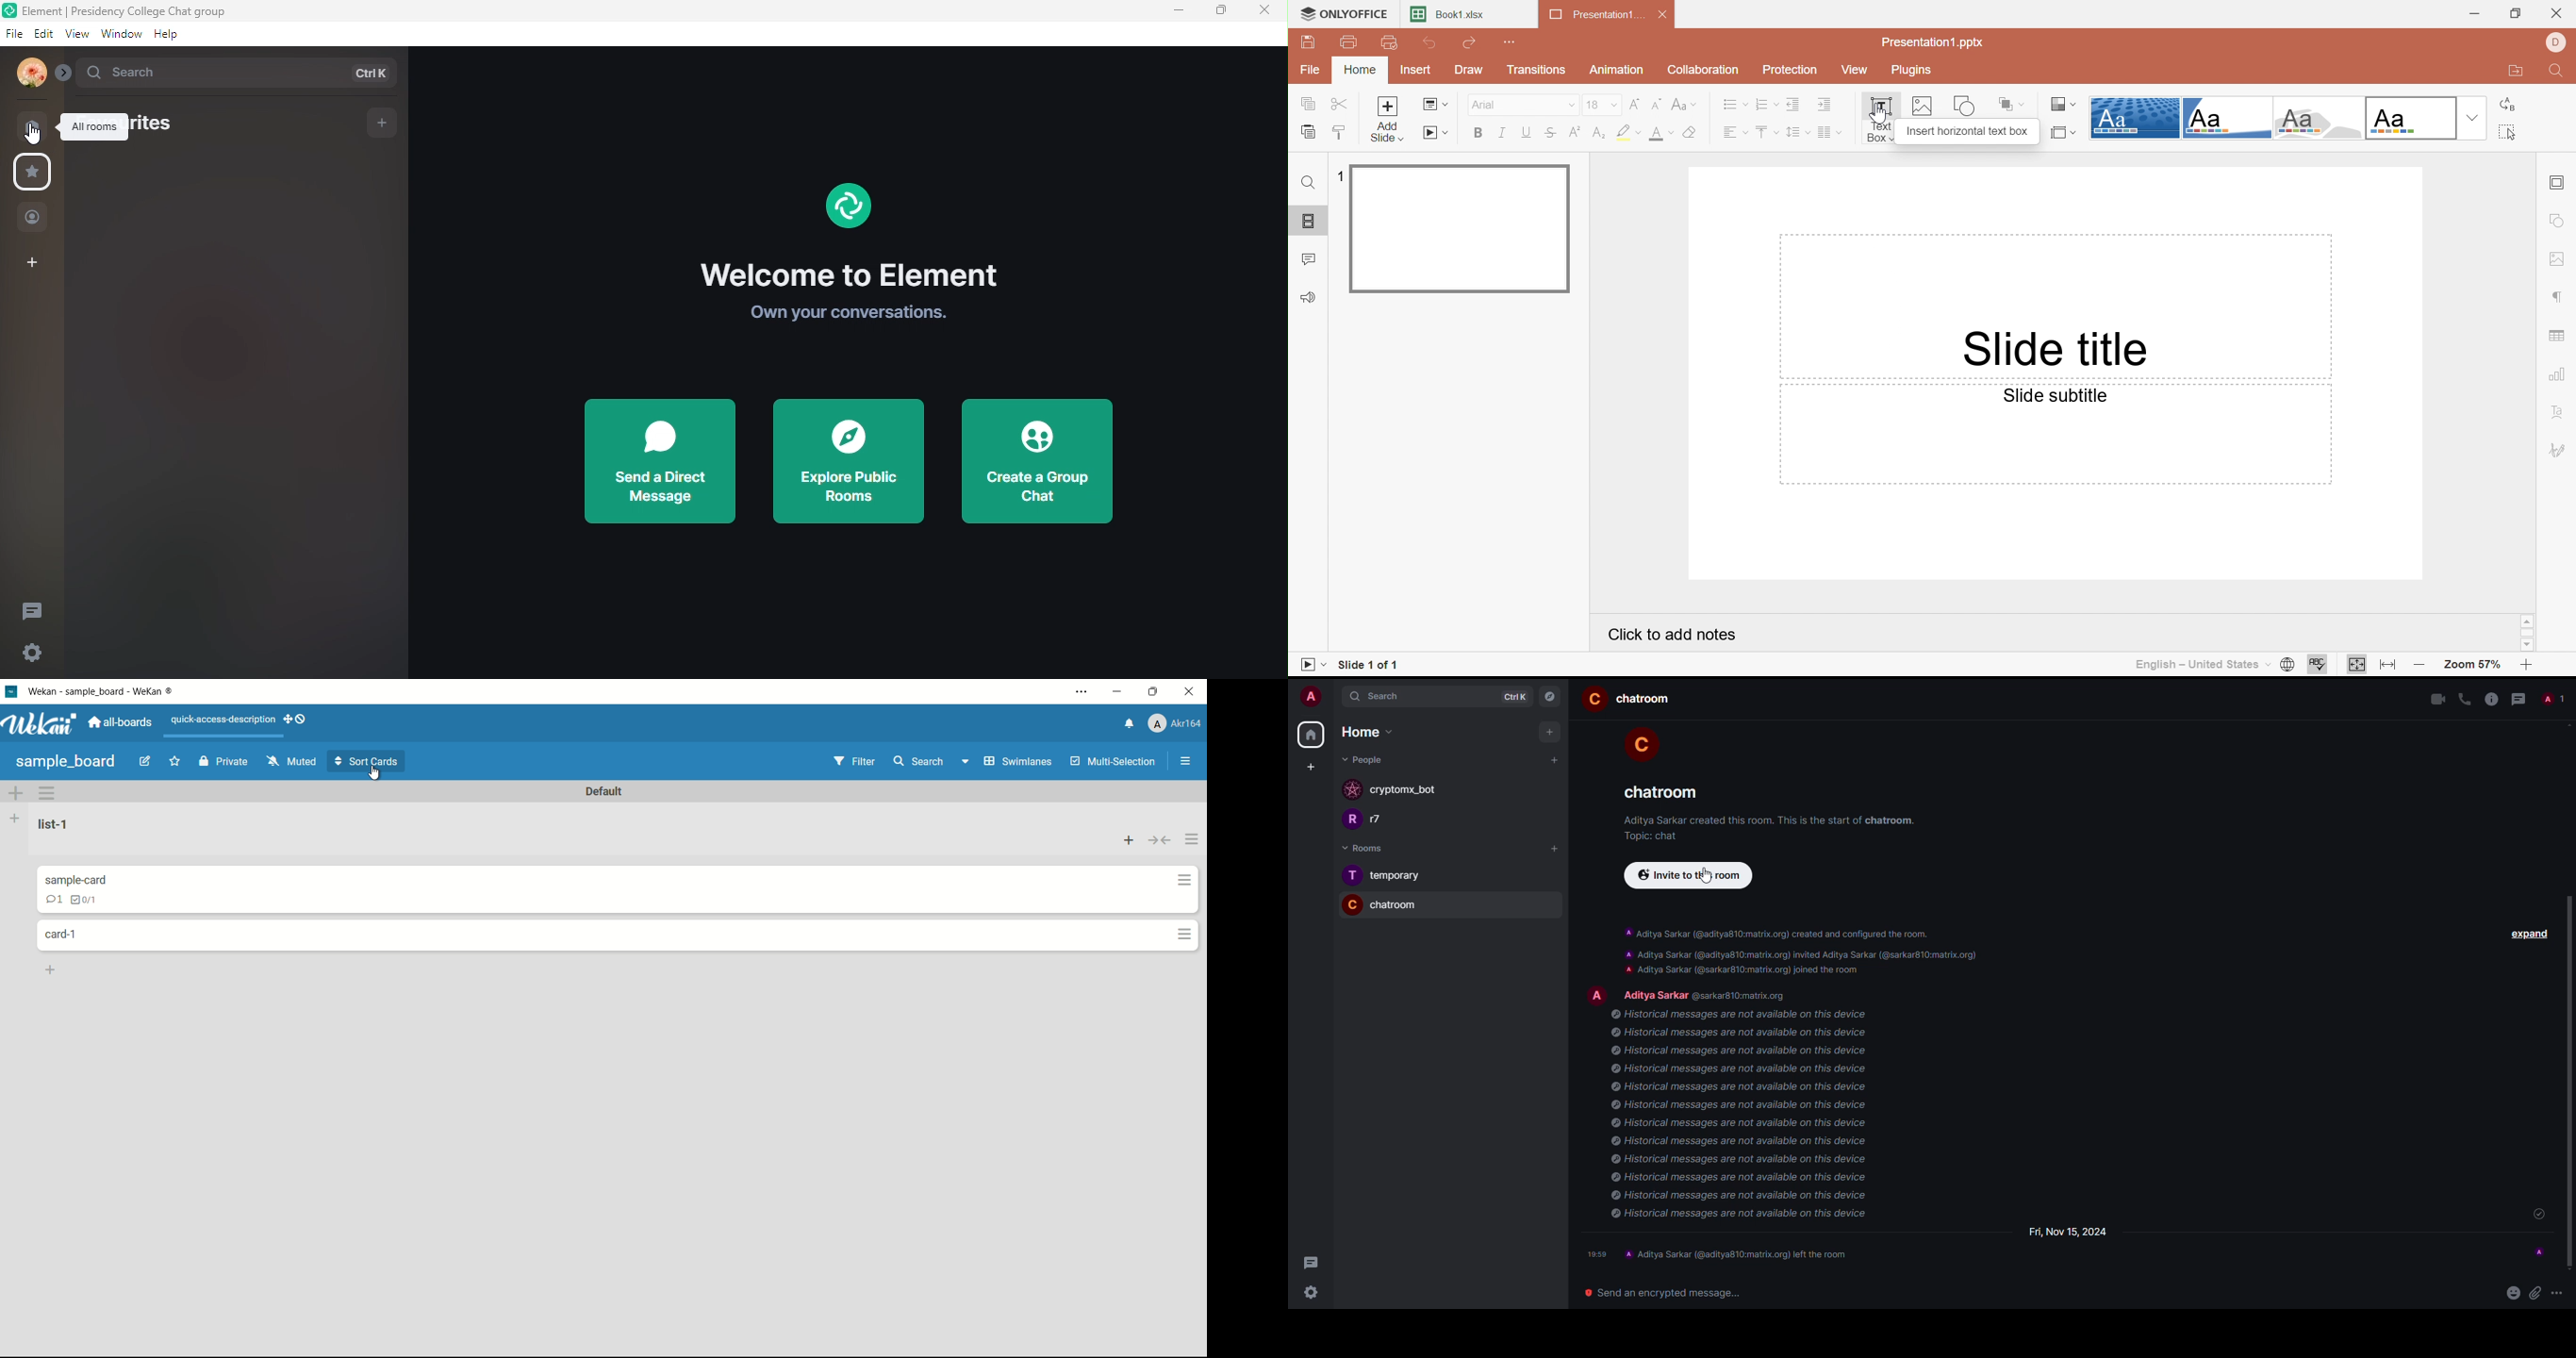  I want to click on Corner, so click(2226, 118).